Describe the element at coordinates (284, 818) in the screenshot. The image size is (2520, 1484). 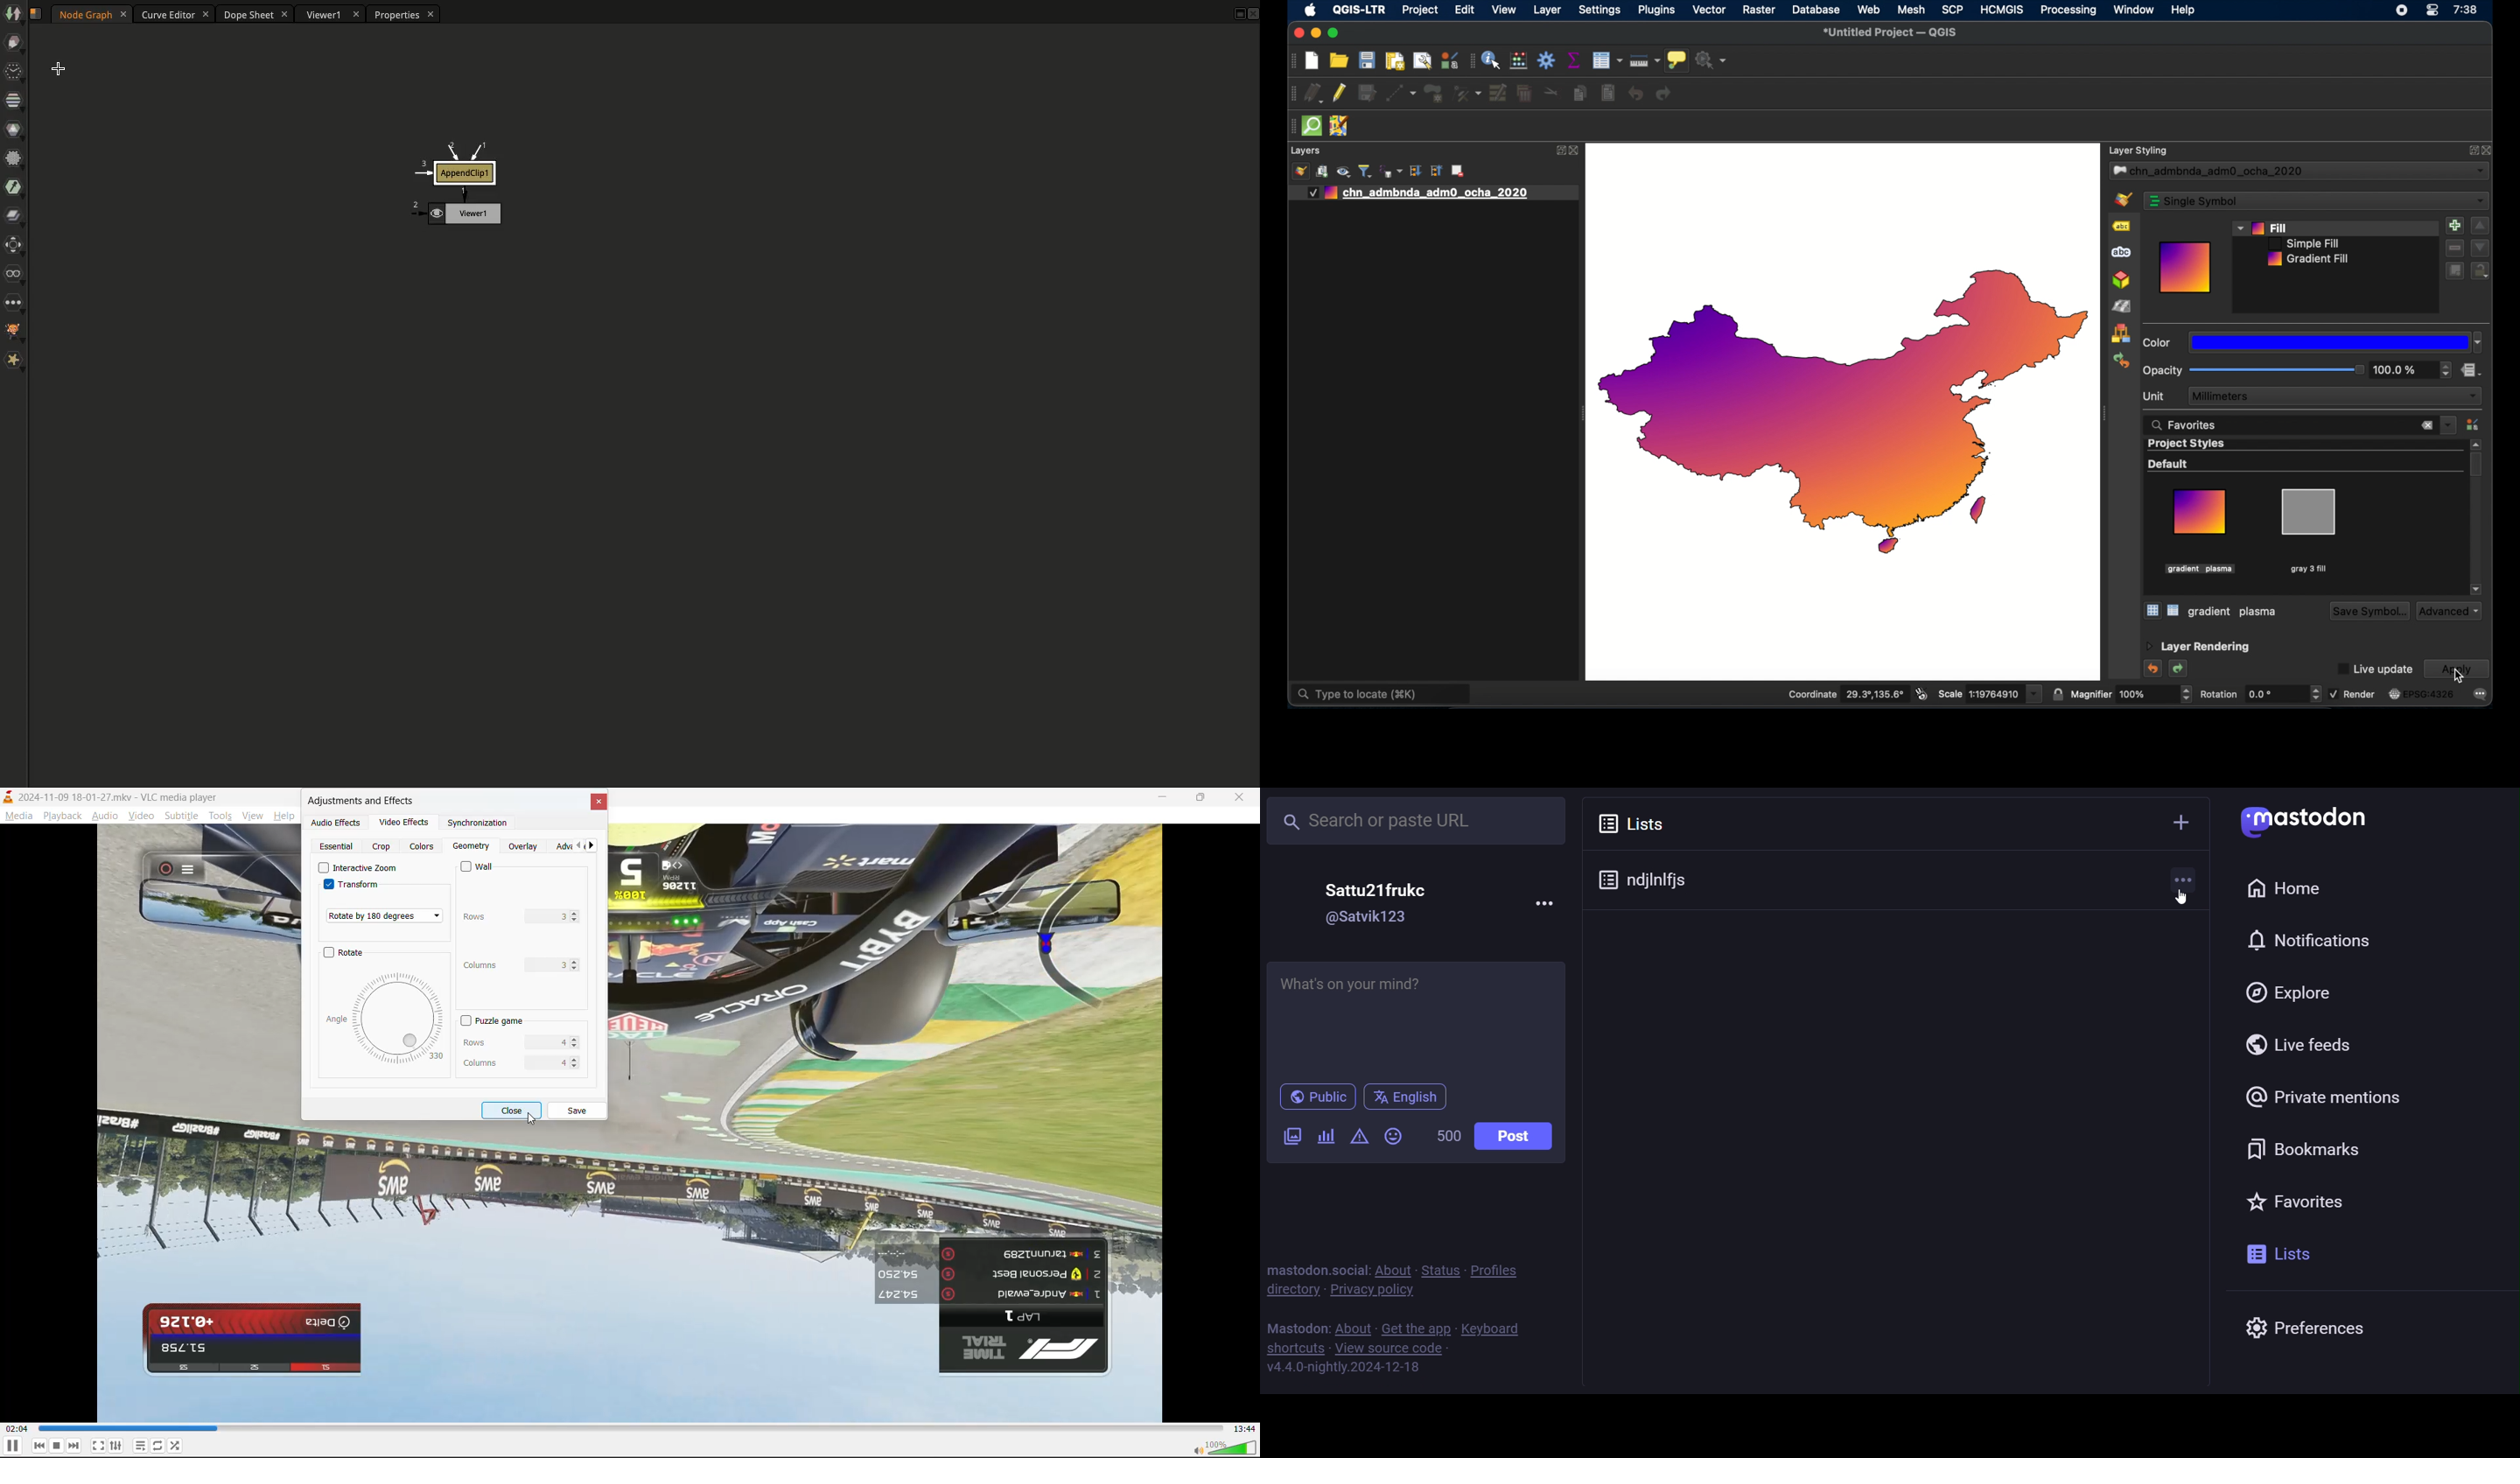
I see `help` at that location.